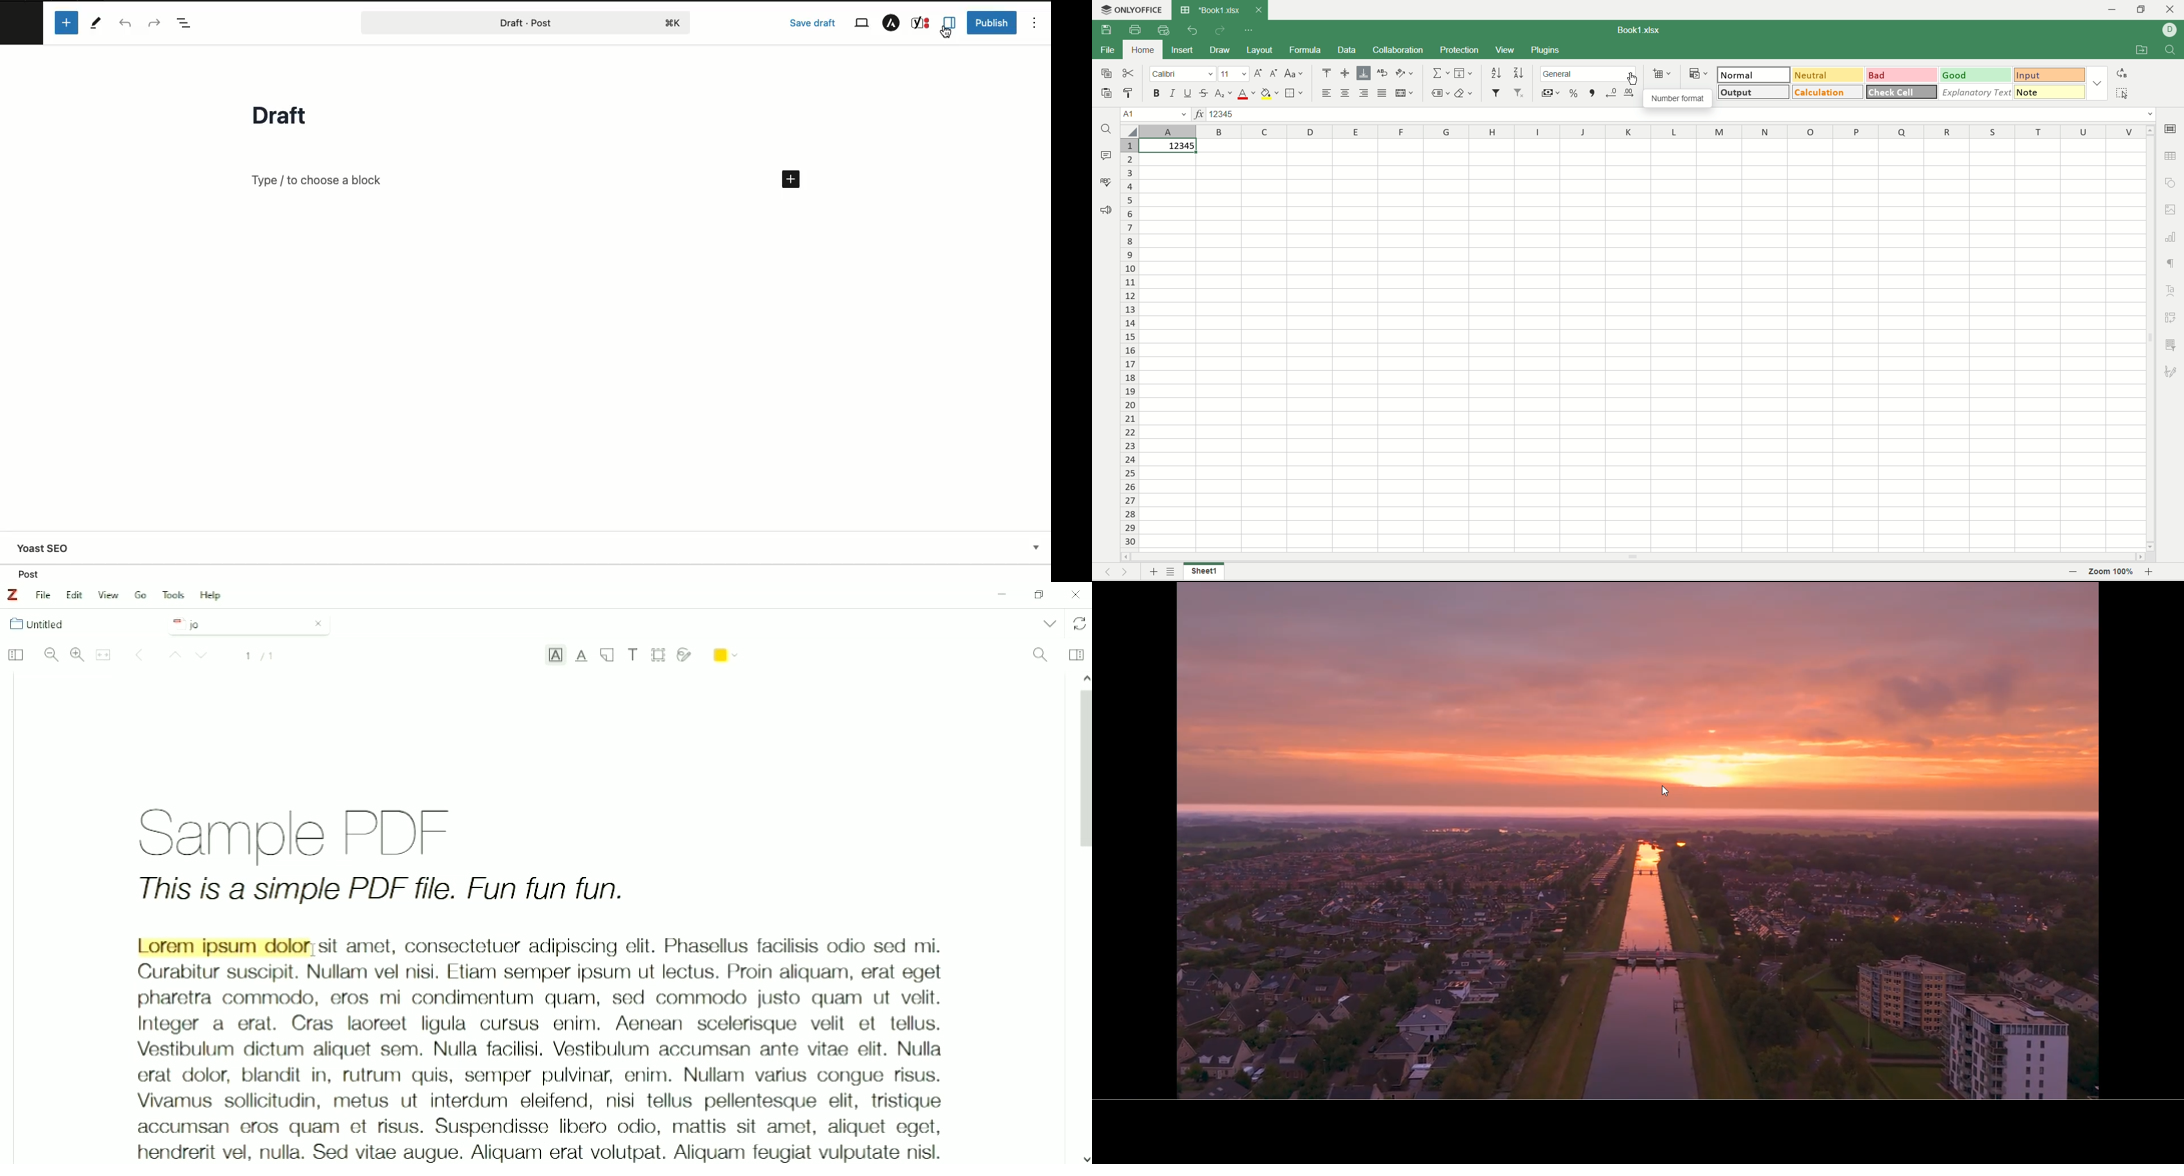  What do you see at coordinates (2173, 210) in the screenshot?
I see `image settings` at bounding box center [2173, 210].